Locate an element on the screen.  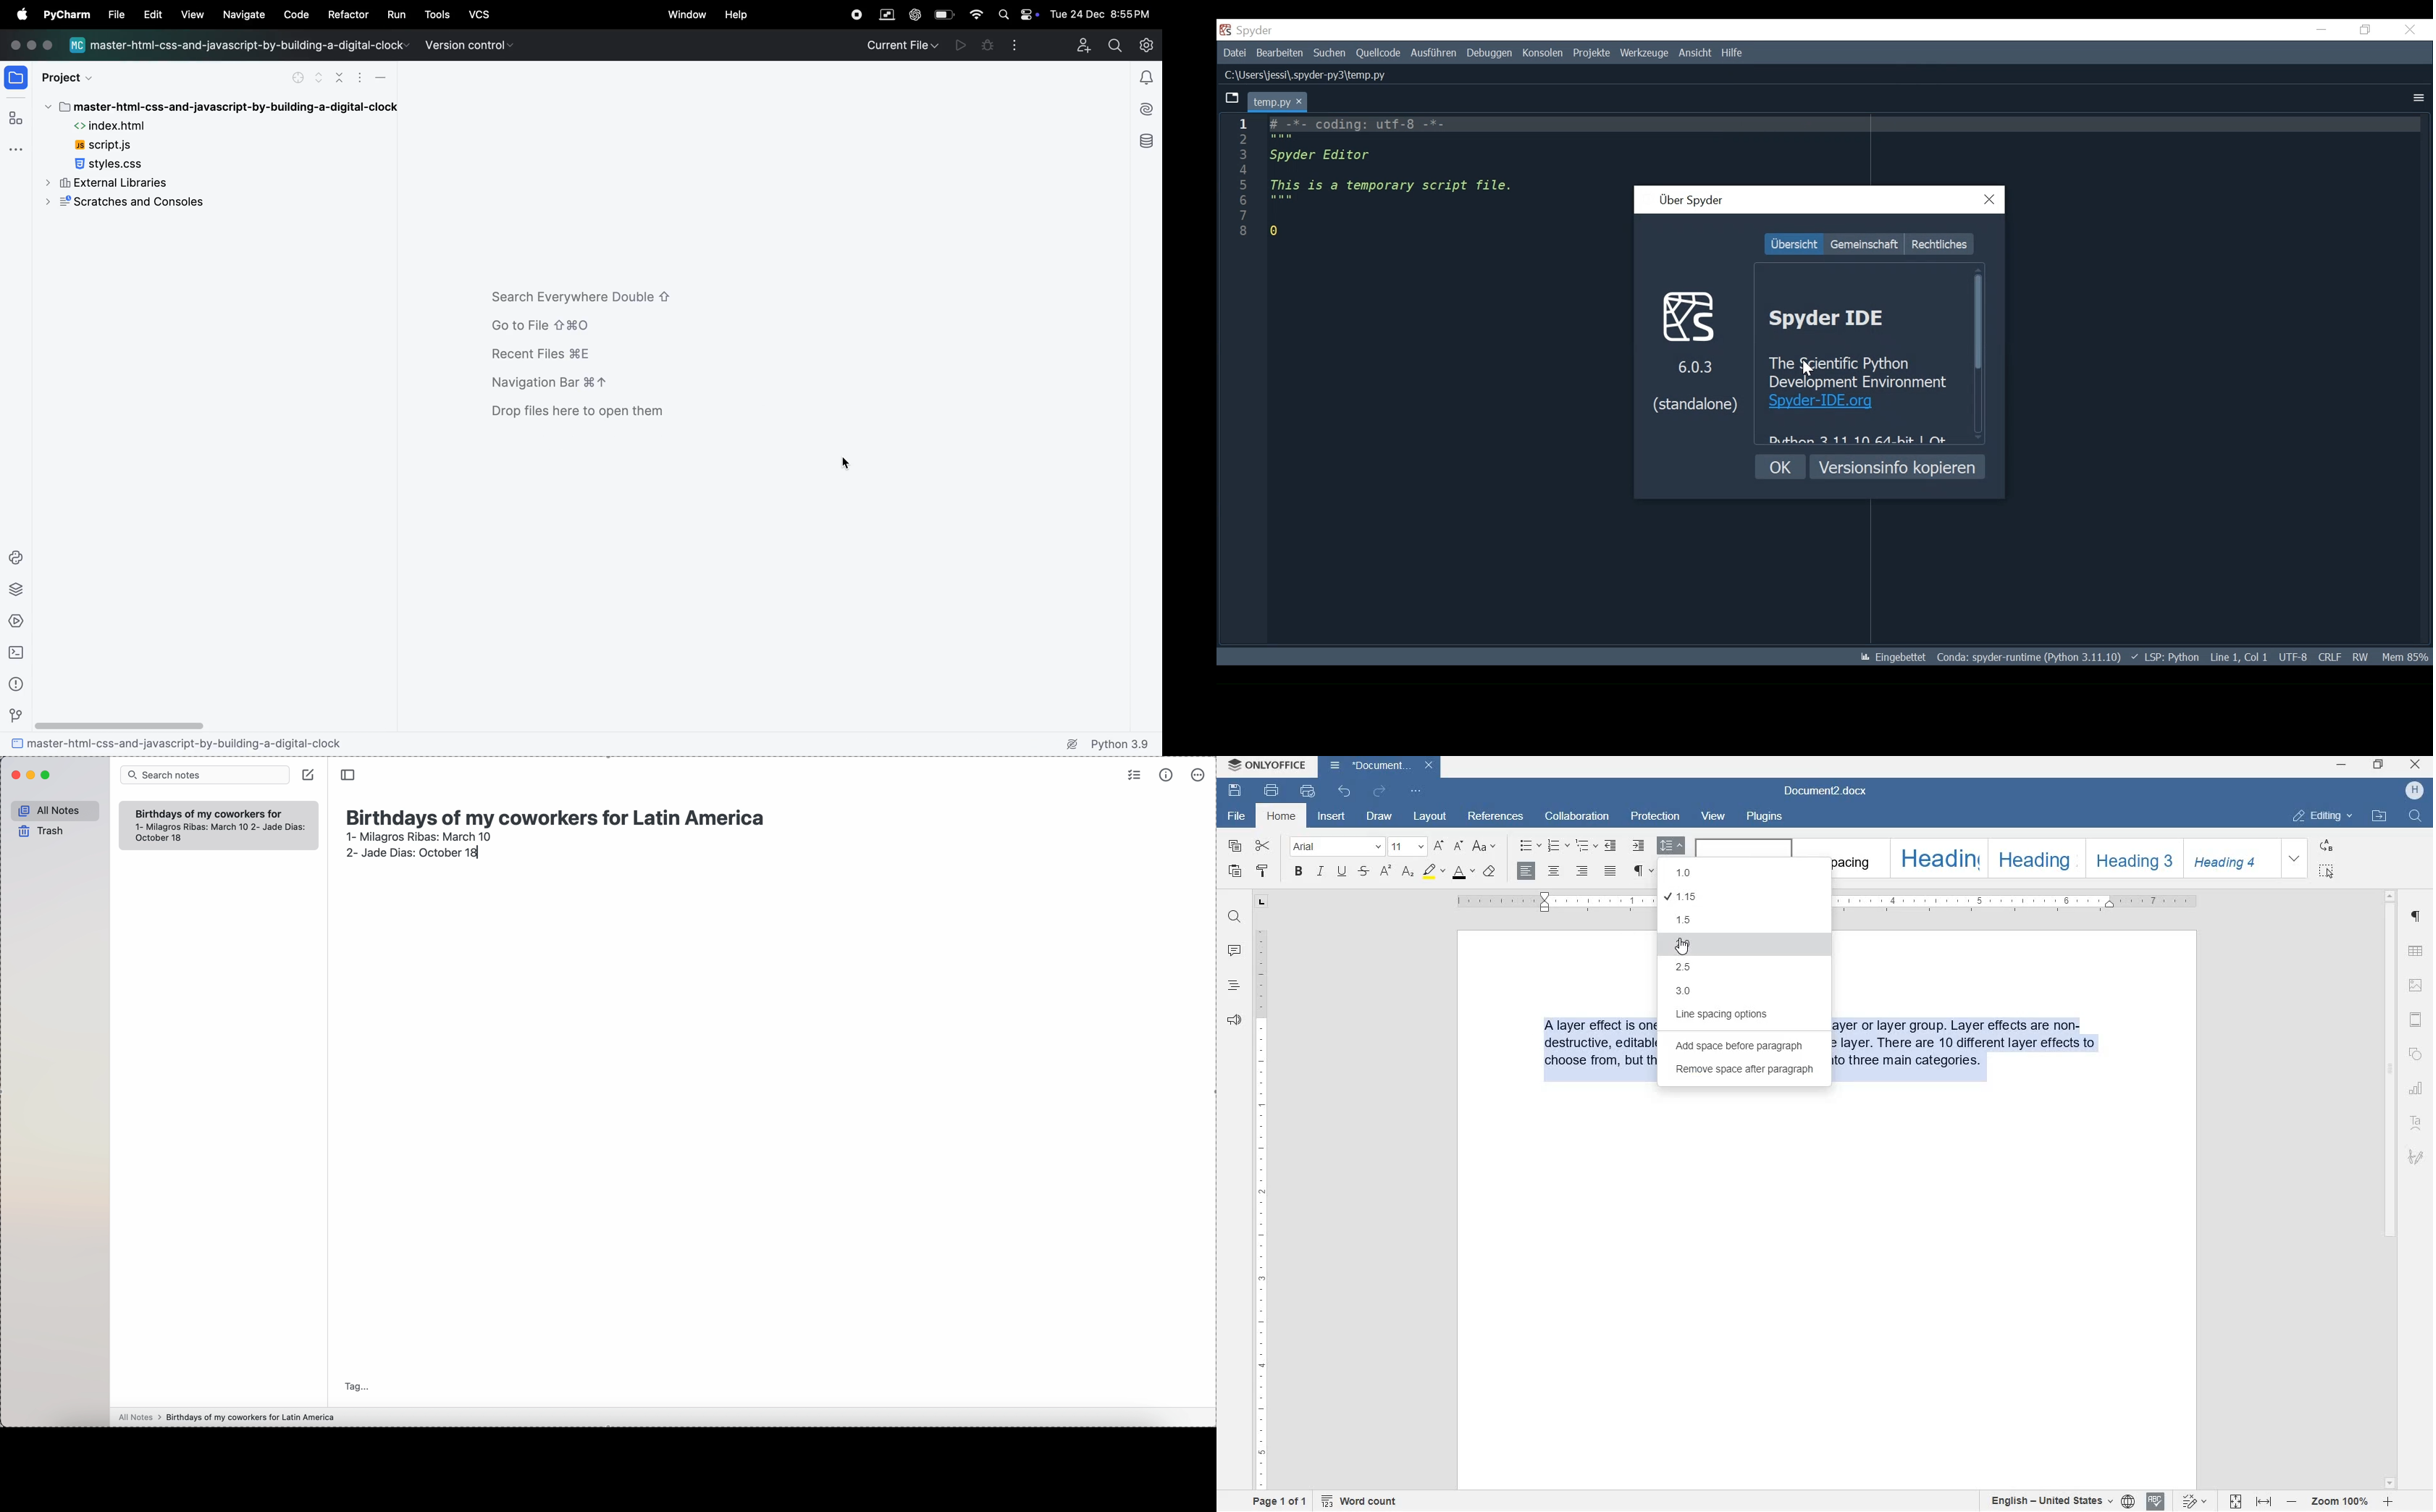
heading 2 is located at coordinates (2035, 858).